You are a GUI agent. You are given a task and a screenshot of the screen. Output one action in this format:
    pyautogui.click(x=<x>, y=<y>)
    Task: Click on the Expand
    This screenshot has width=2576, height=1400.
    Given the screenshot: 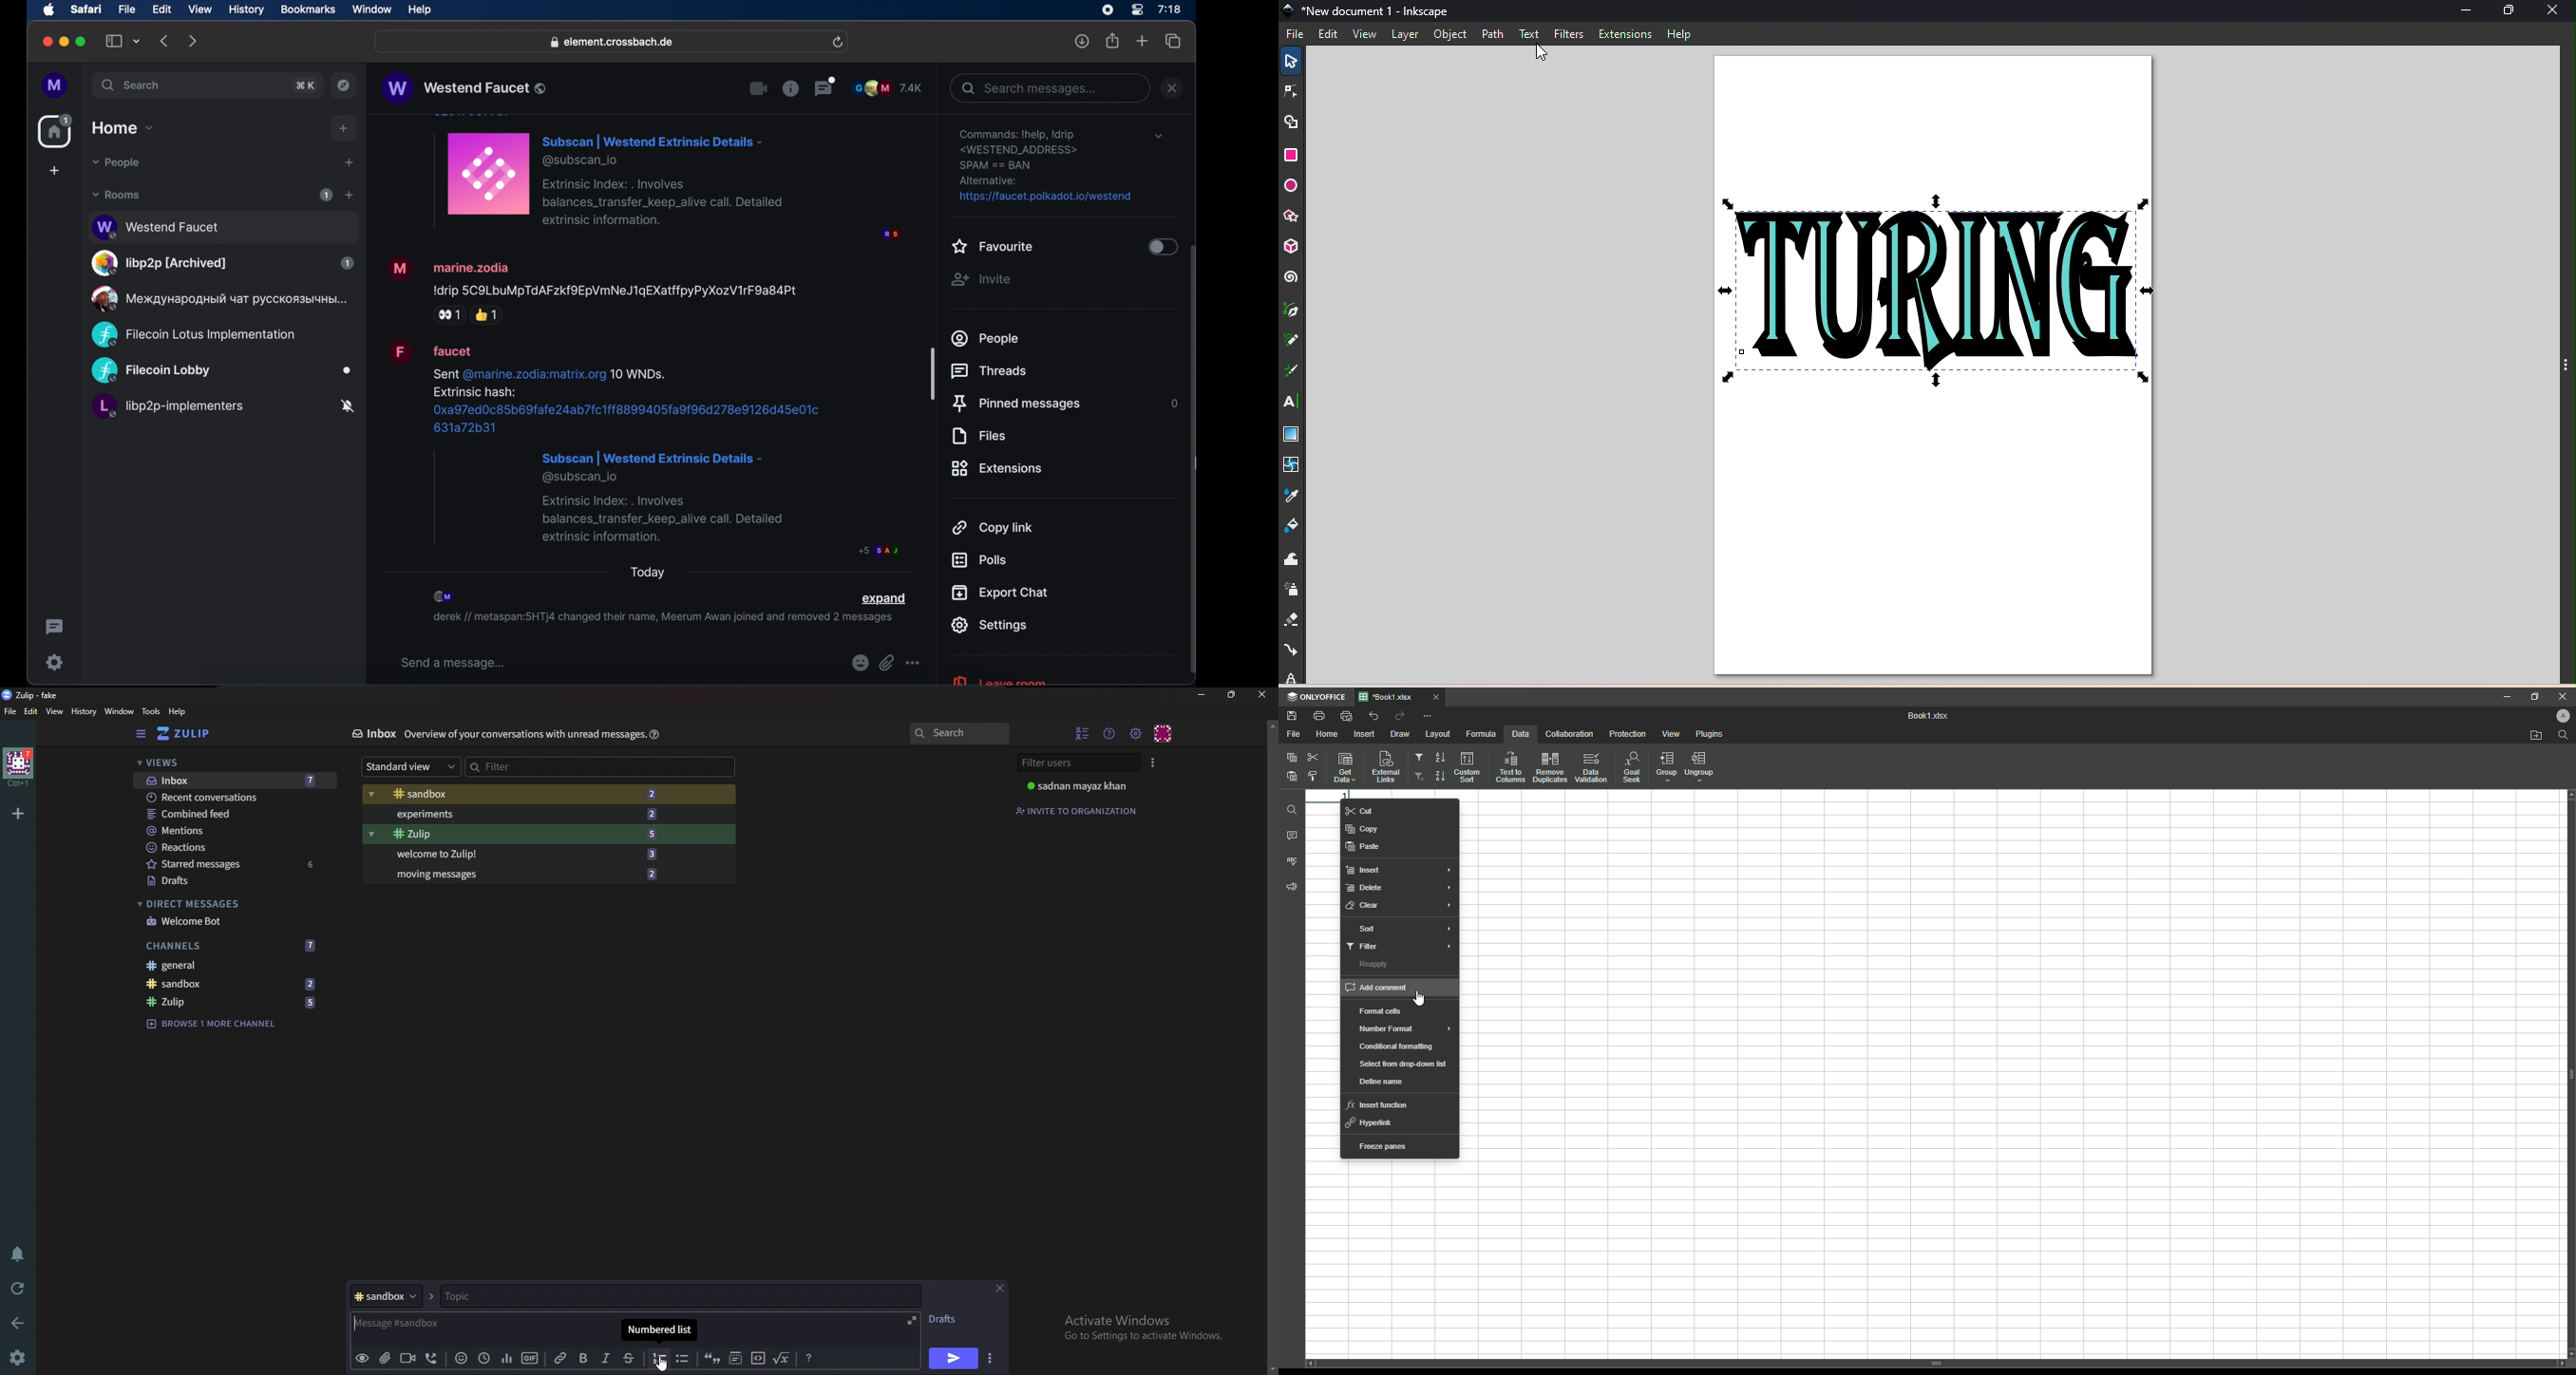 What is the action you would take?
    pyautogui.click(x=911, y=1319)
    